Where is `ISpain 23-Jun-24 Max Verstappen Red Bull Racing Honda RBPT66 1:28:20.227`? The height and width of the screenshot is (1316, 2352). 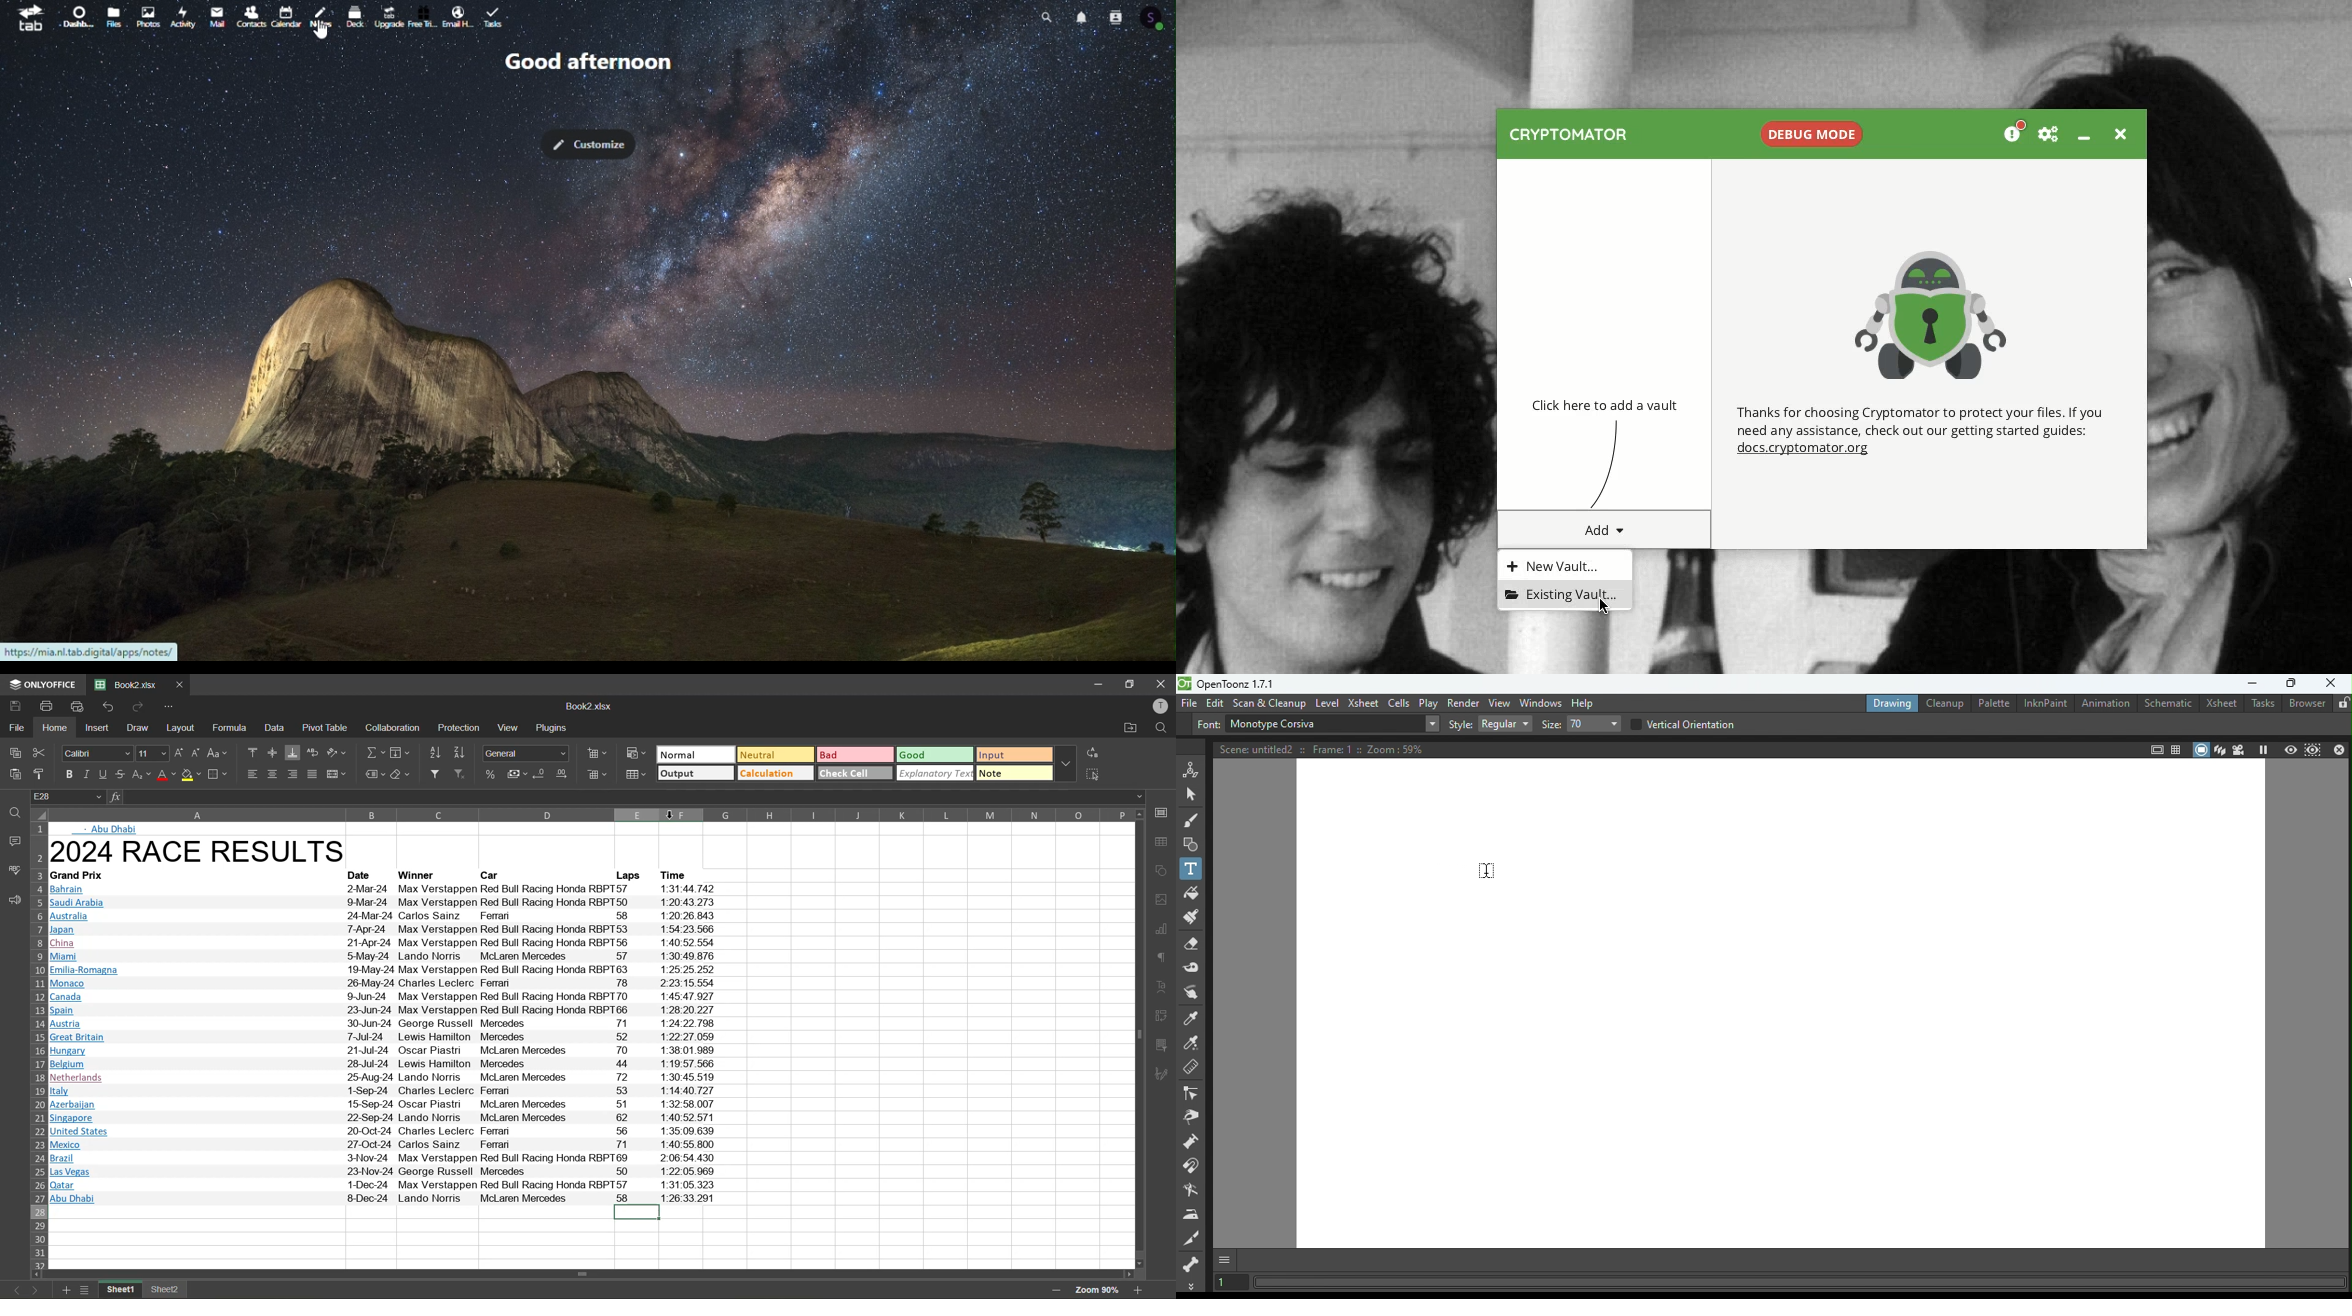
ISpain 23-Jun-24 Max Verstappen Red Bull Racing Honda RBPT66 1:28:20.227 is located at coordinates (388, 1011).